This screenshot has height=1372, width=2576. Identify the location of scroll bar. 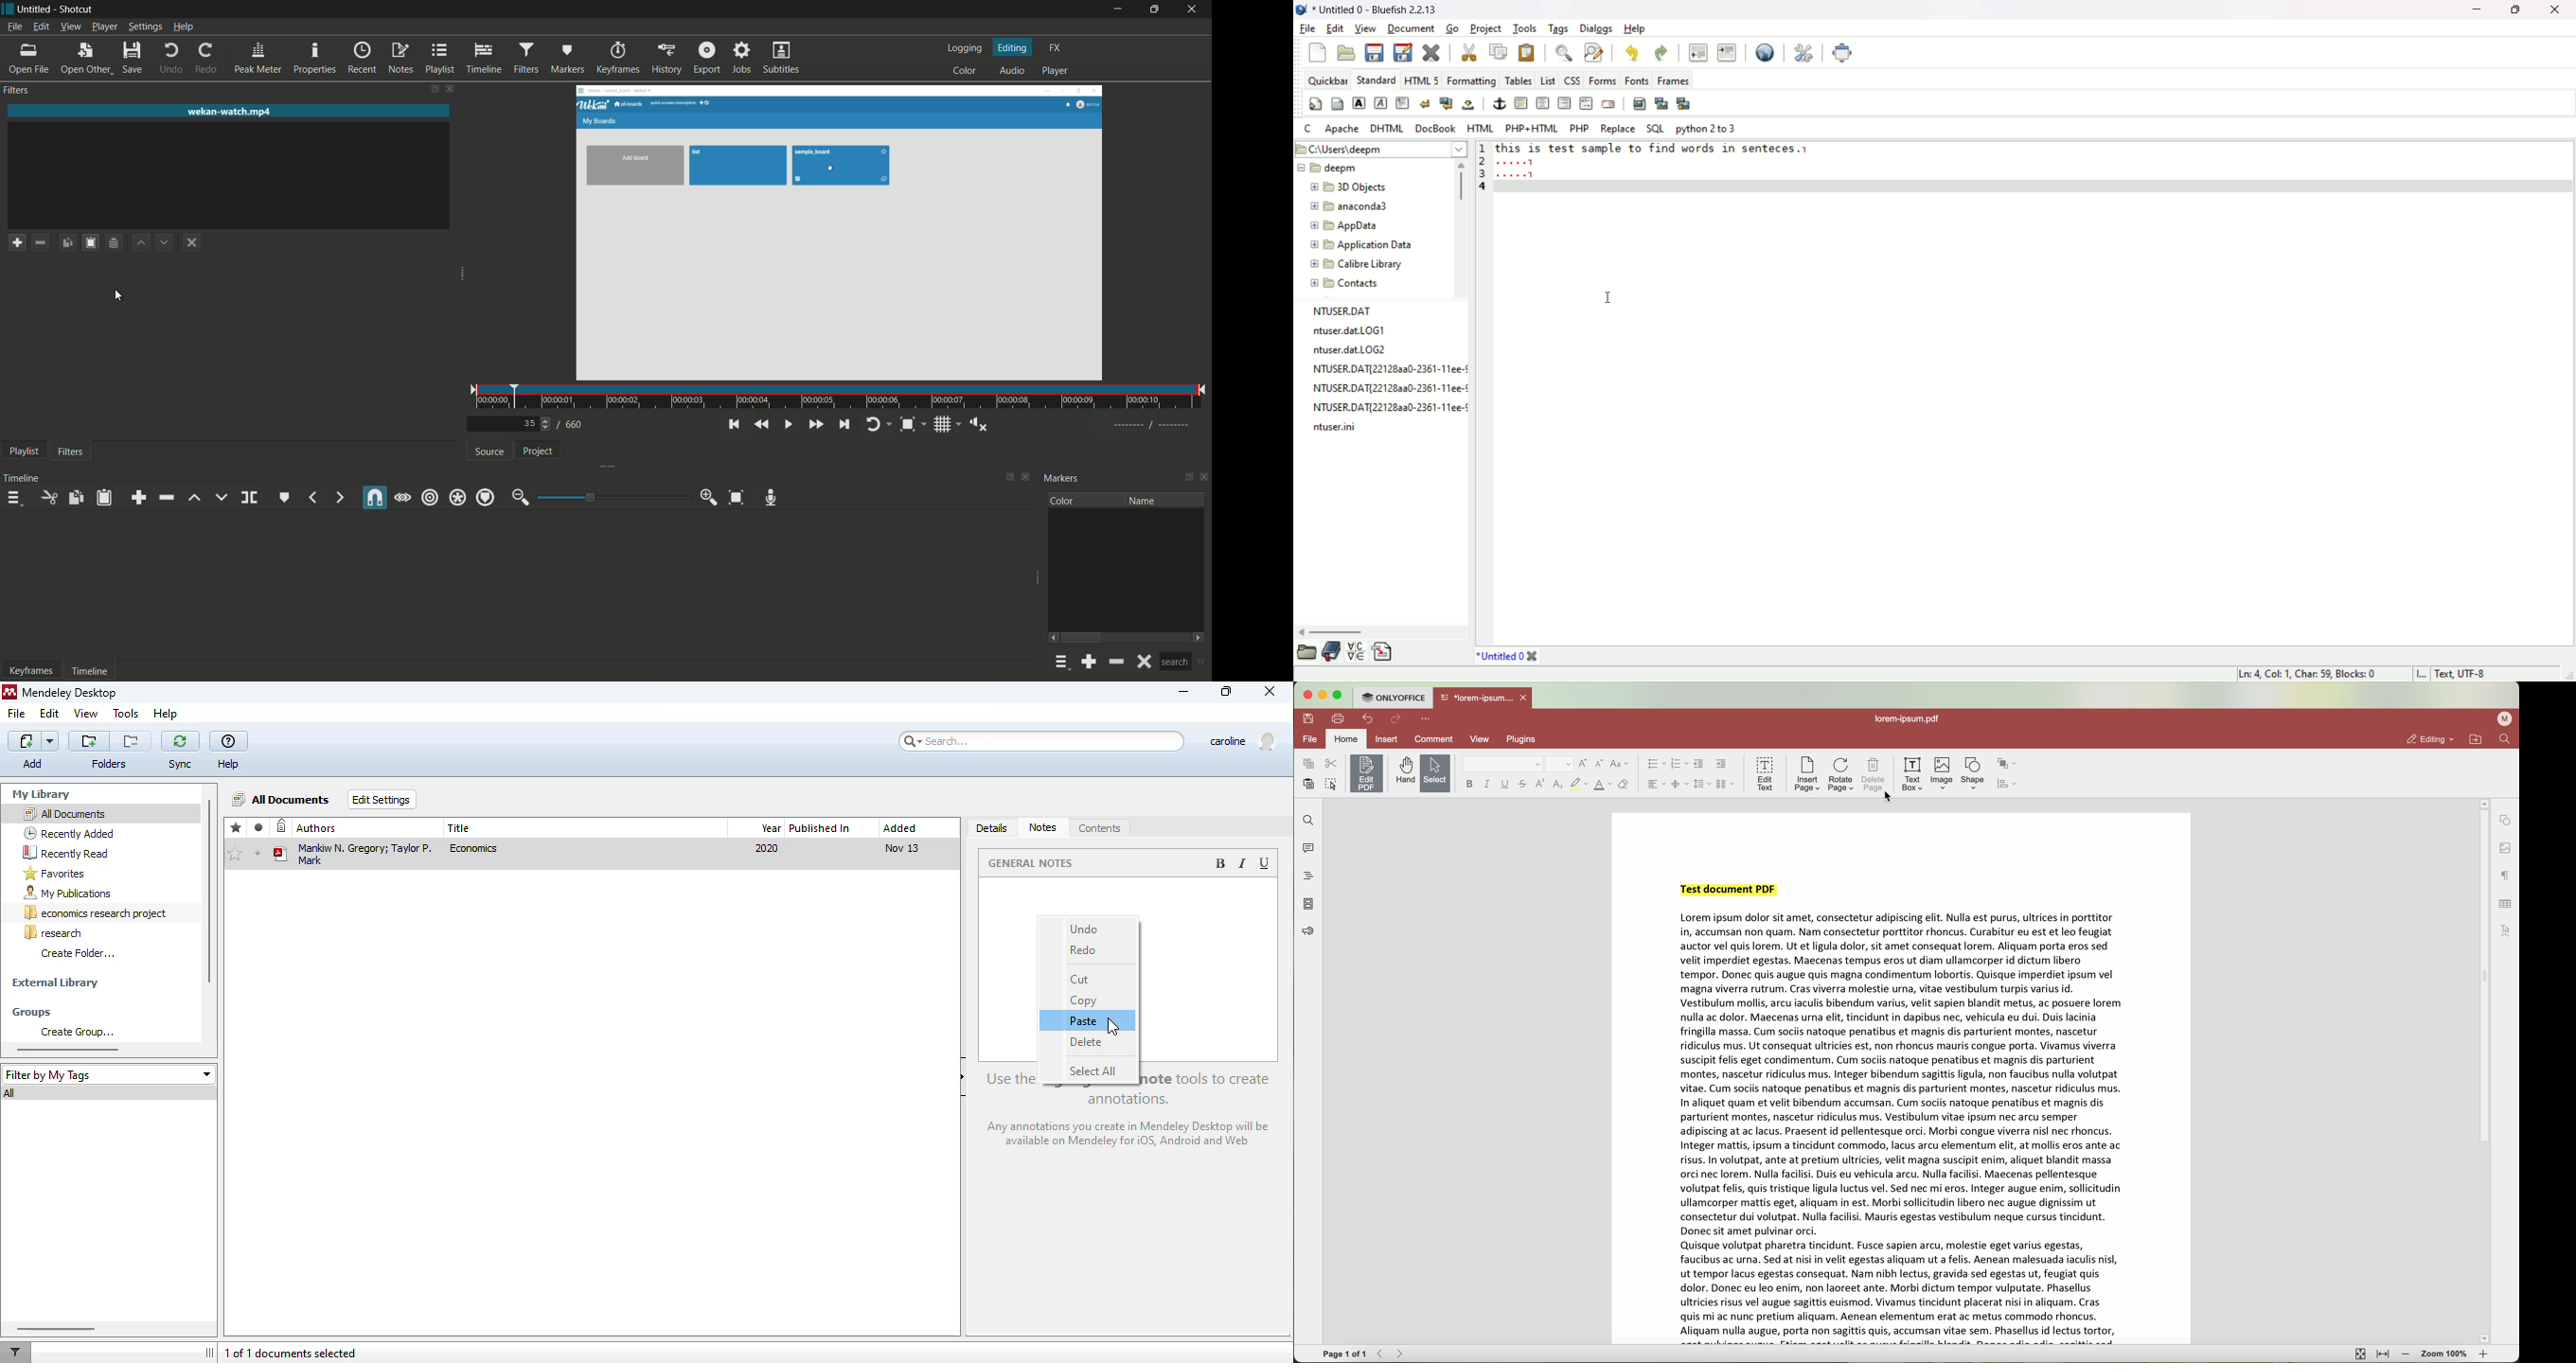
(2484, 1072).